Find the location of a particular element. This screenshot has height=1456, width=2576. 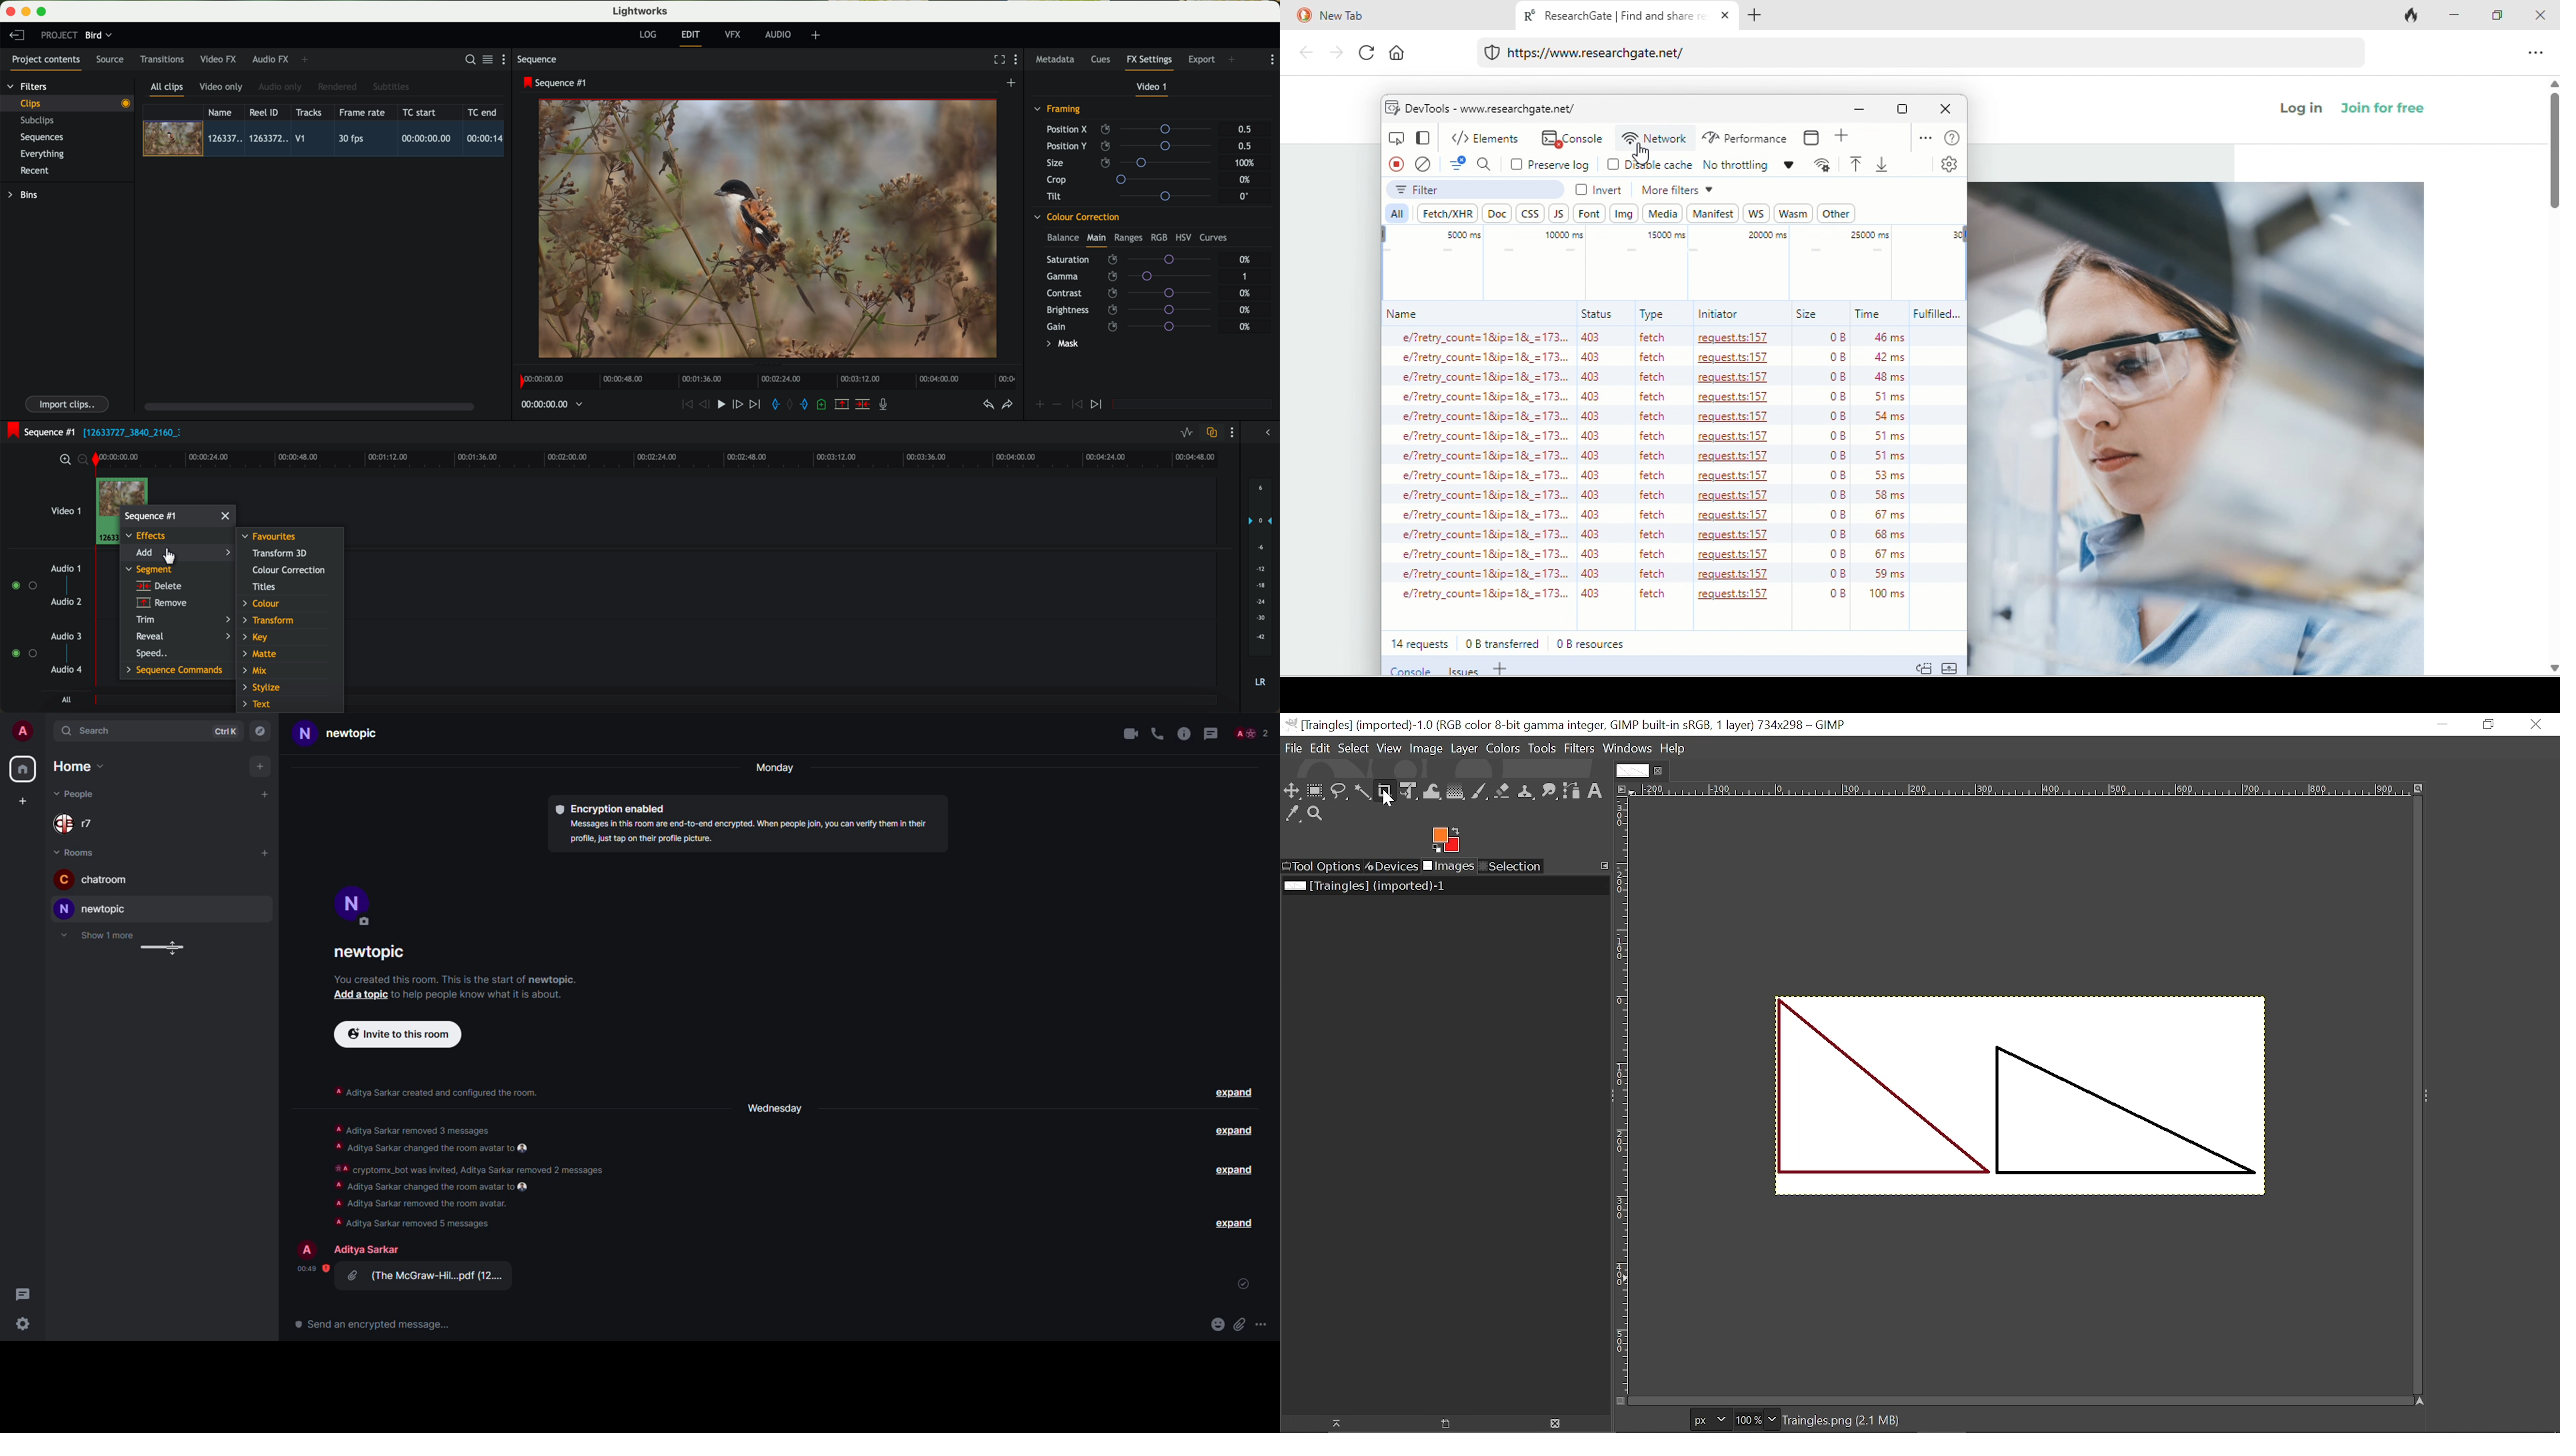

add is located at coordinates (260, 766).